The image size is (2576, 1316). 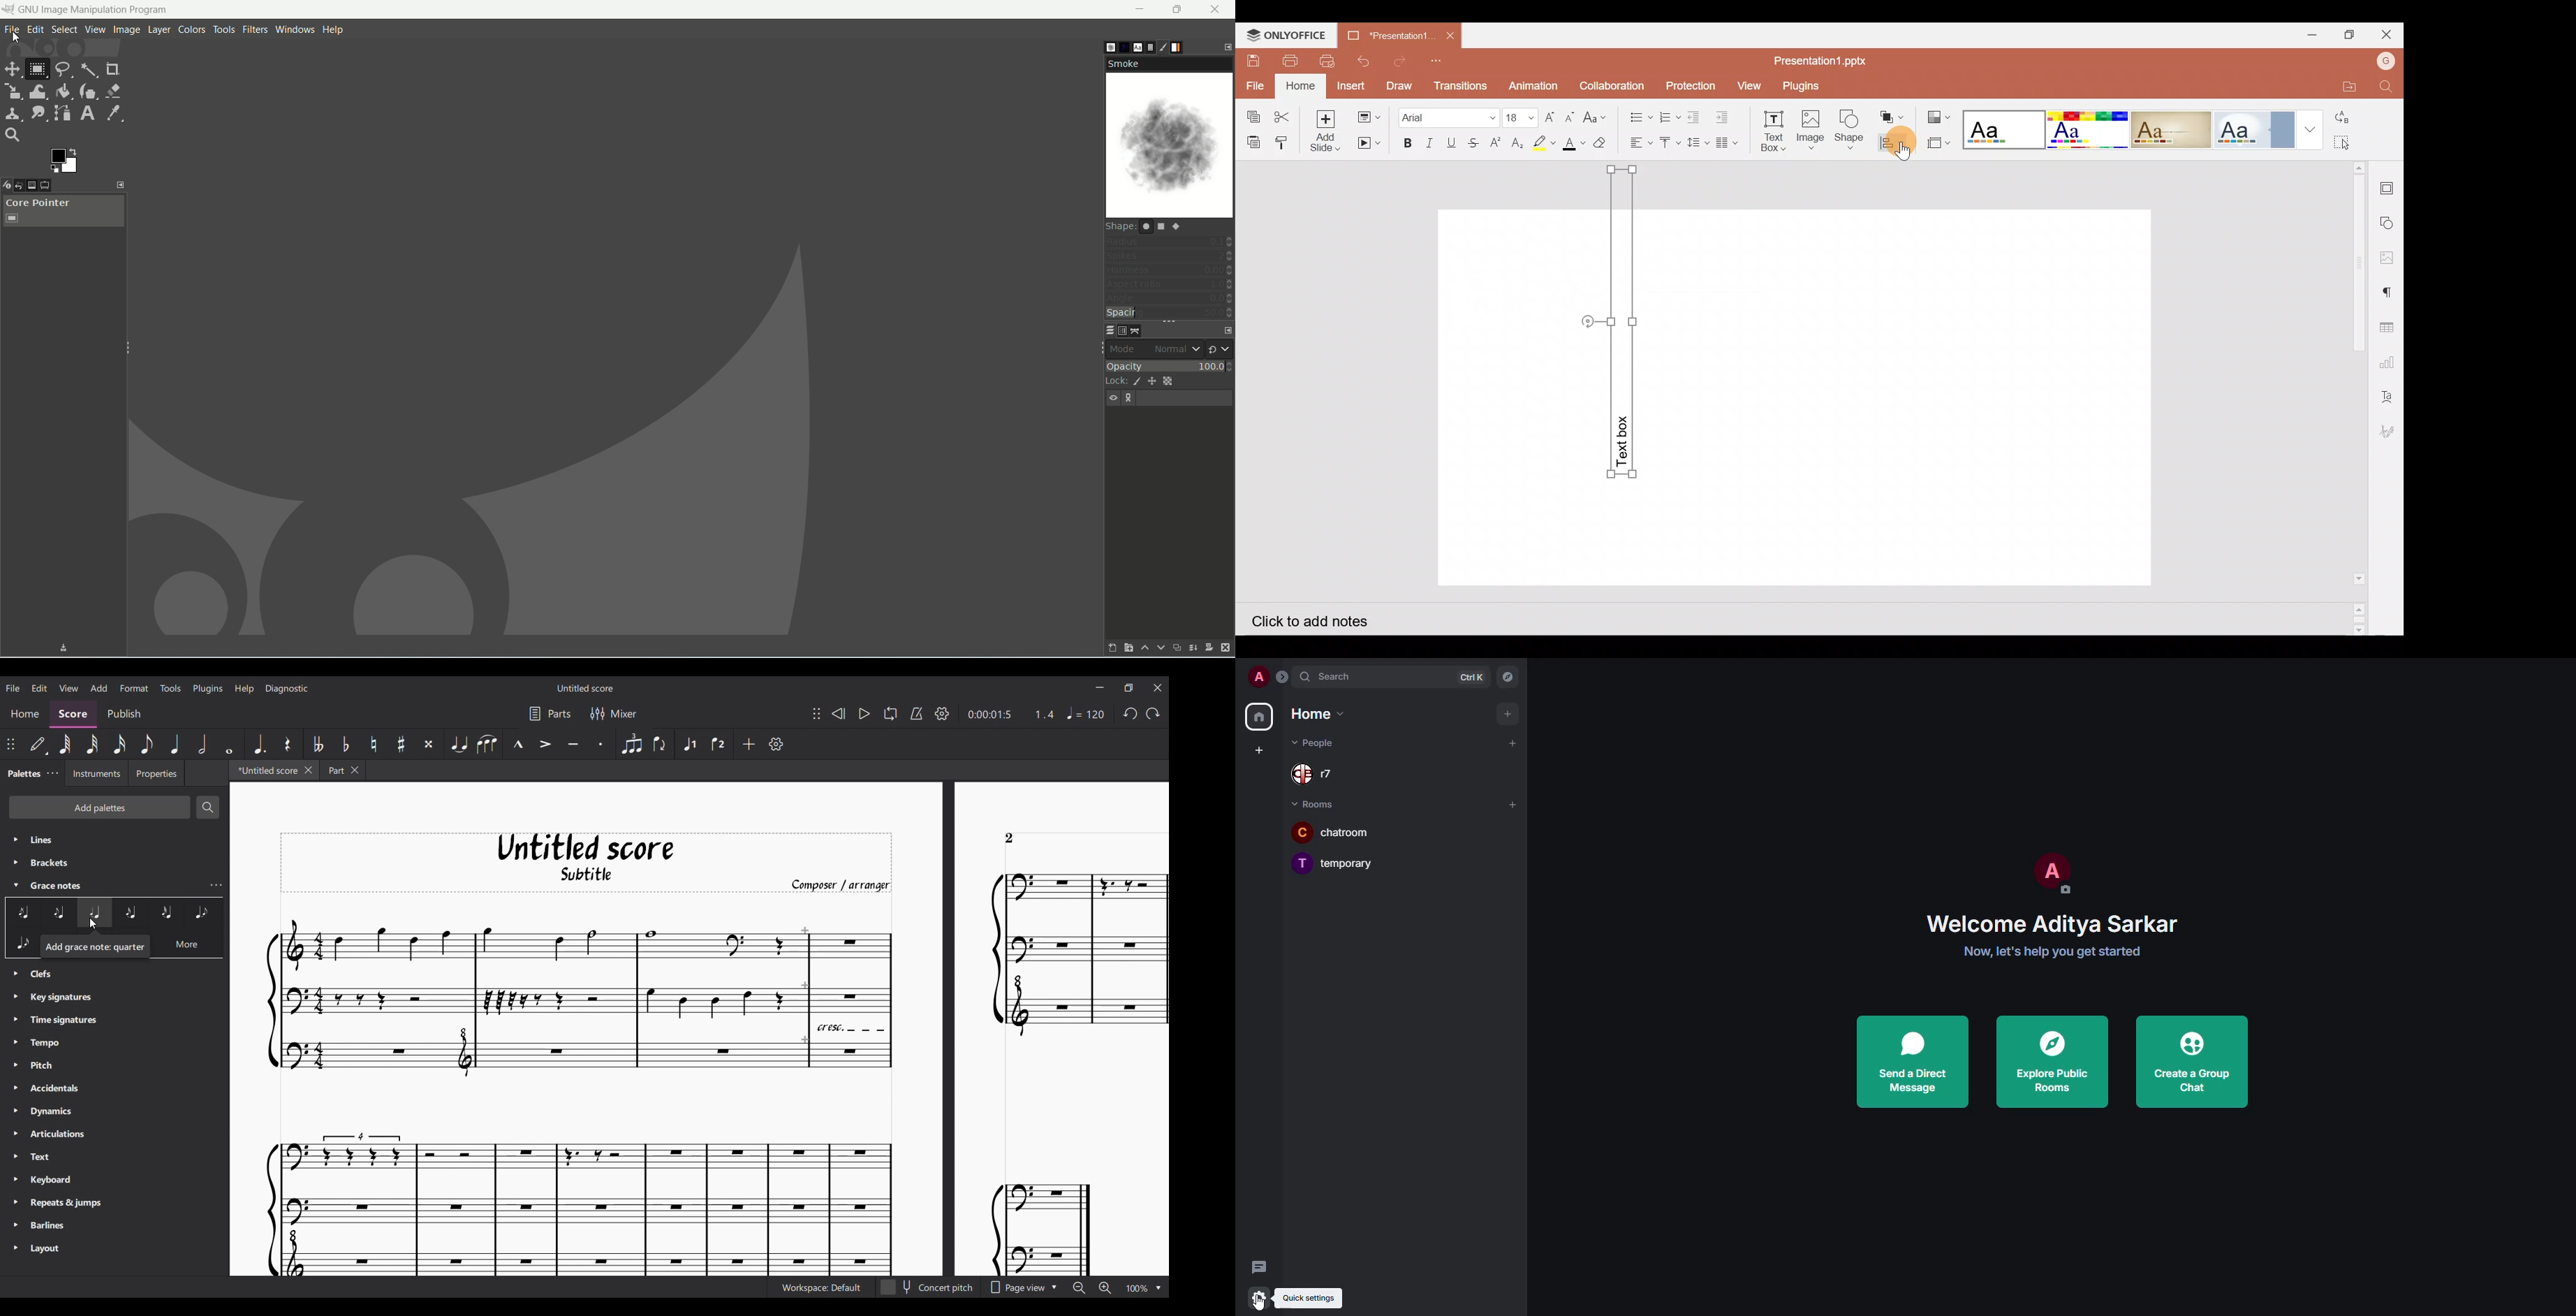 I want to click on threads, so click(x=1258, y=1268).